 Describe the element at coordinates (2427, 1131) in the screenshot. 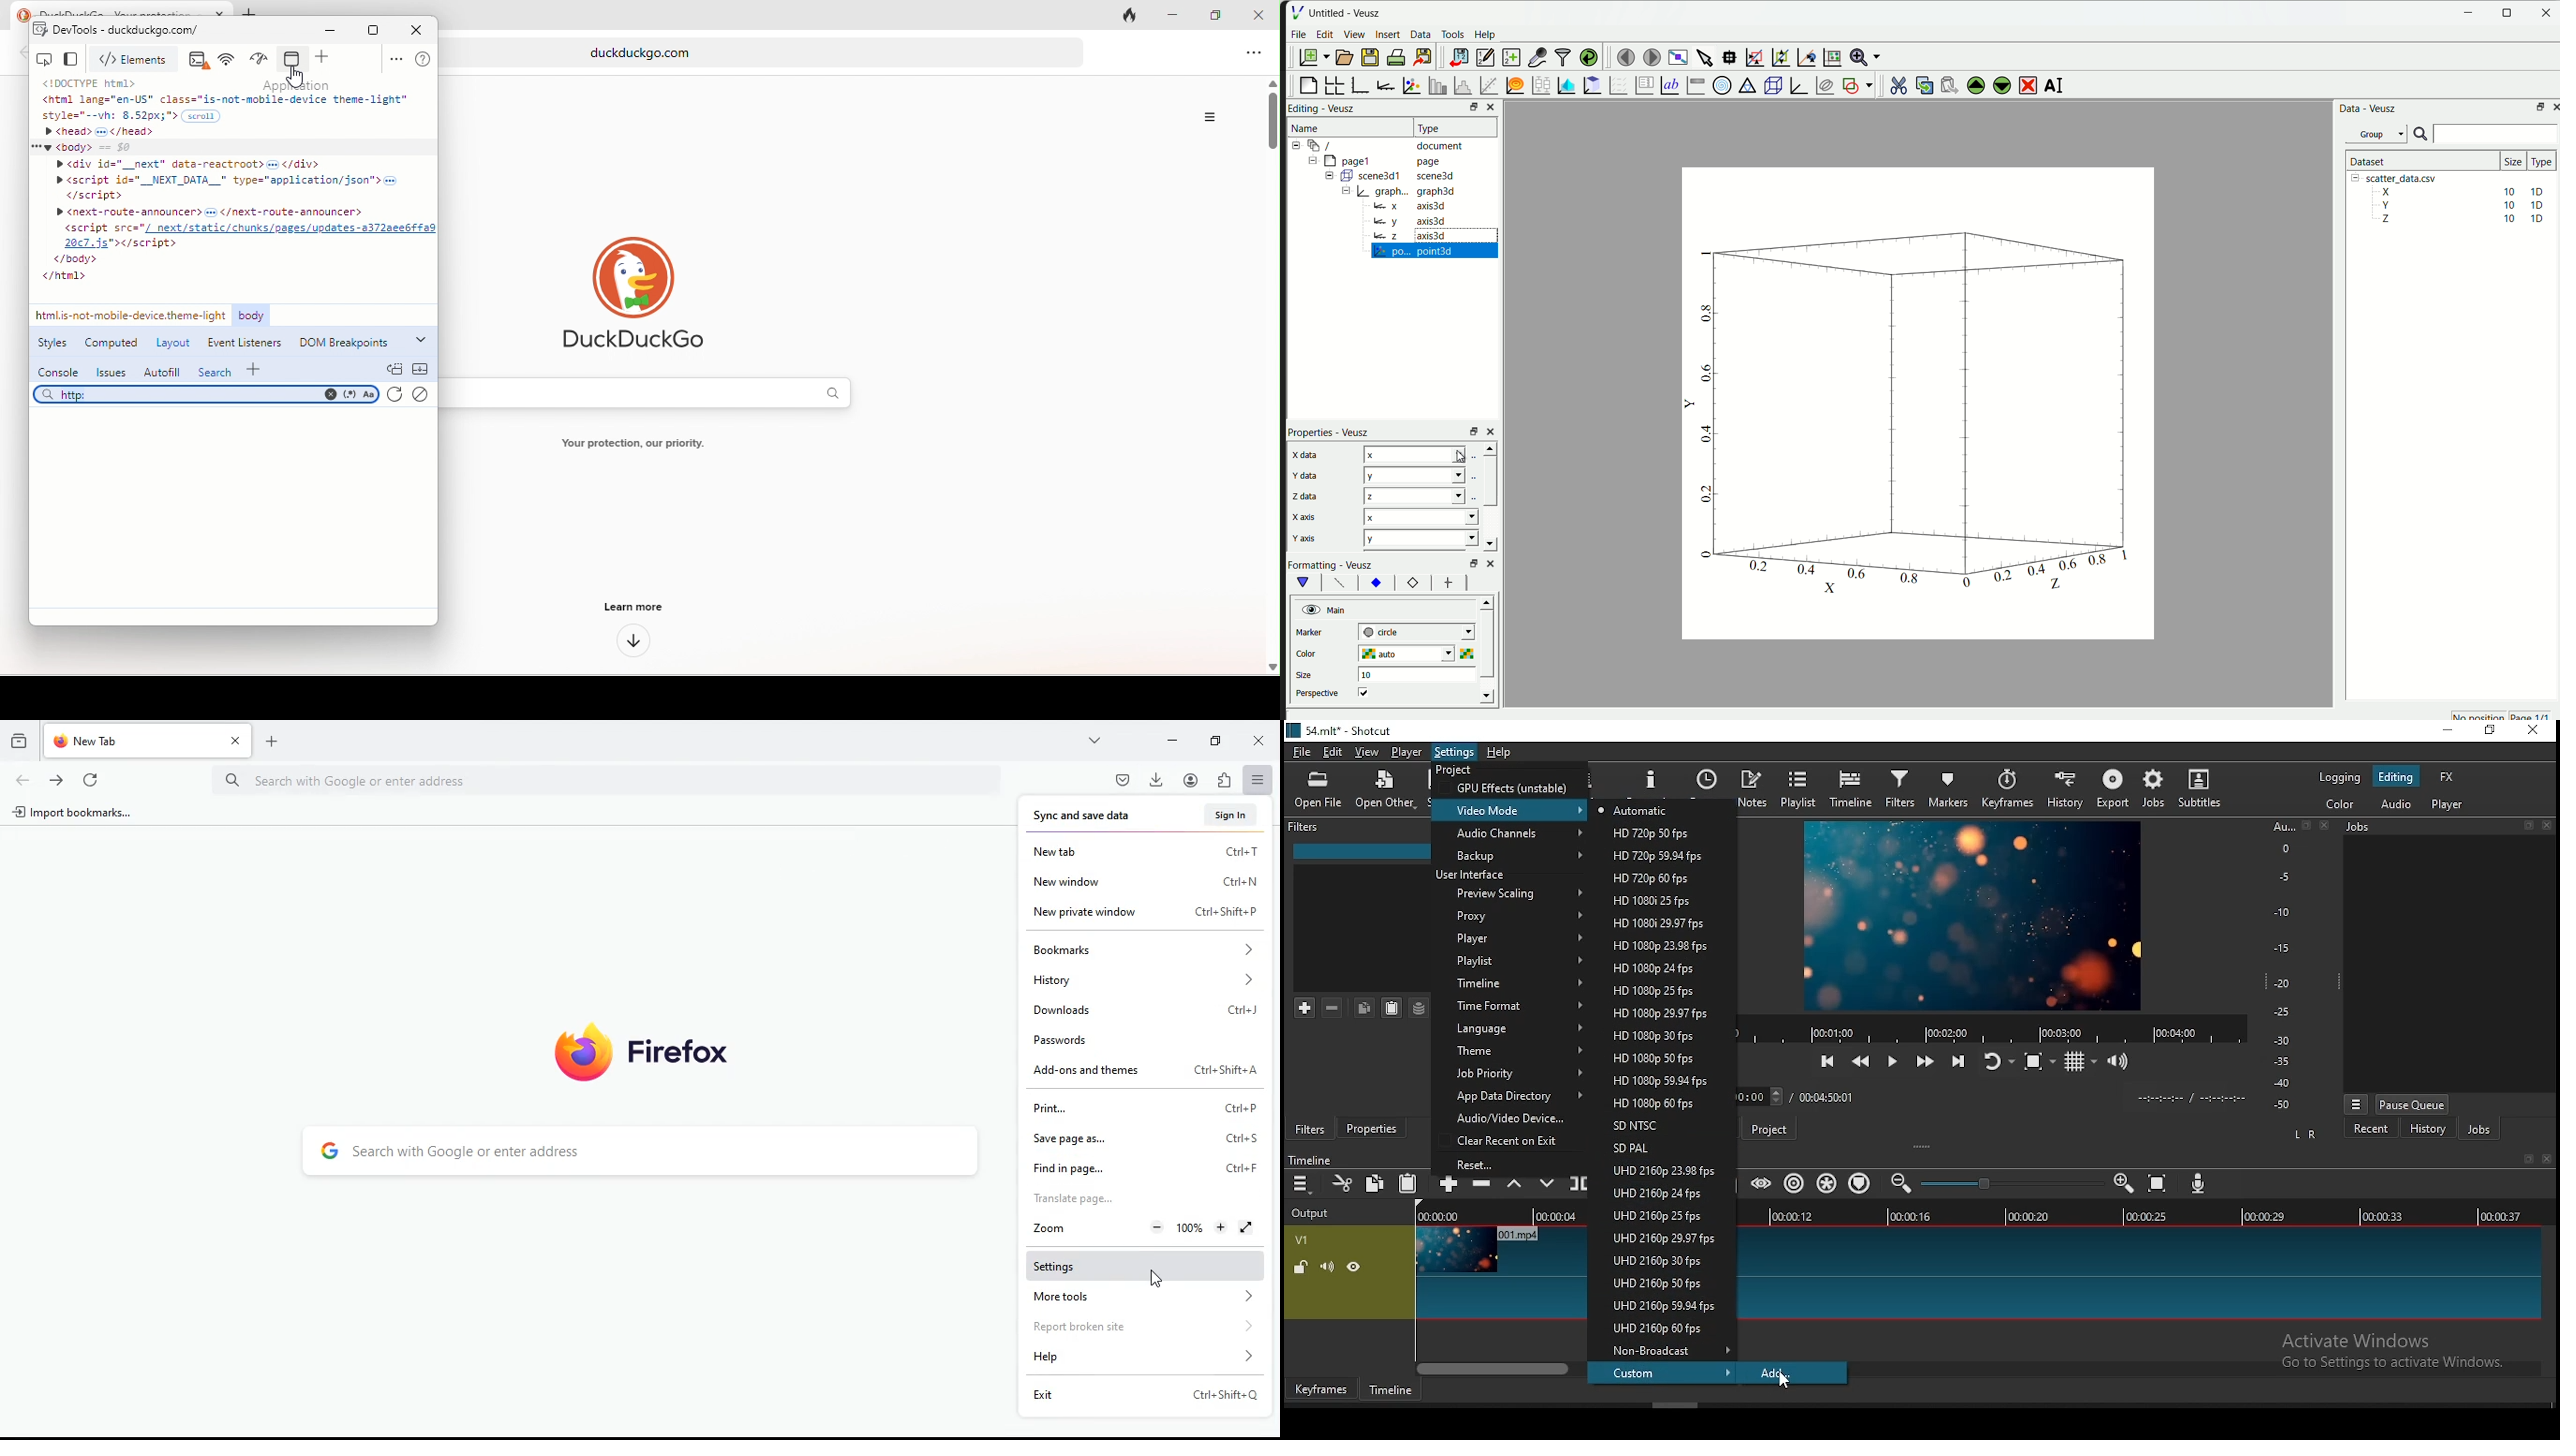

I see `history` at that location.